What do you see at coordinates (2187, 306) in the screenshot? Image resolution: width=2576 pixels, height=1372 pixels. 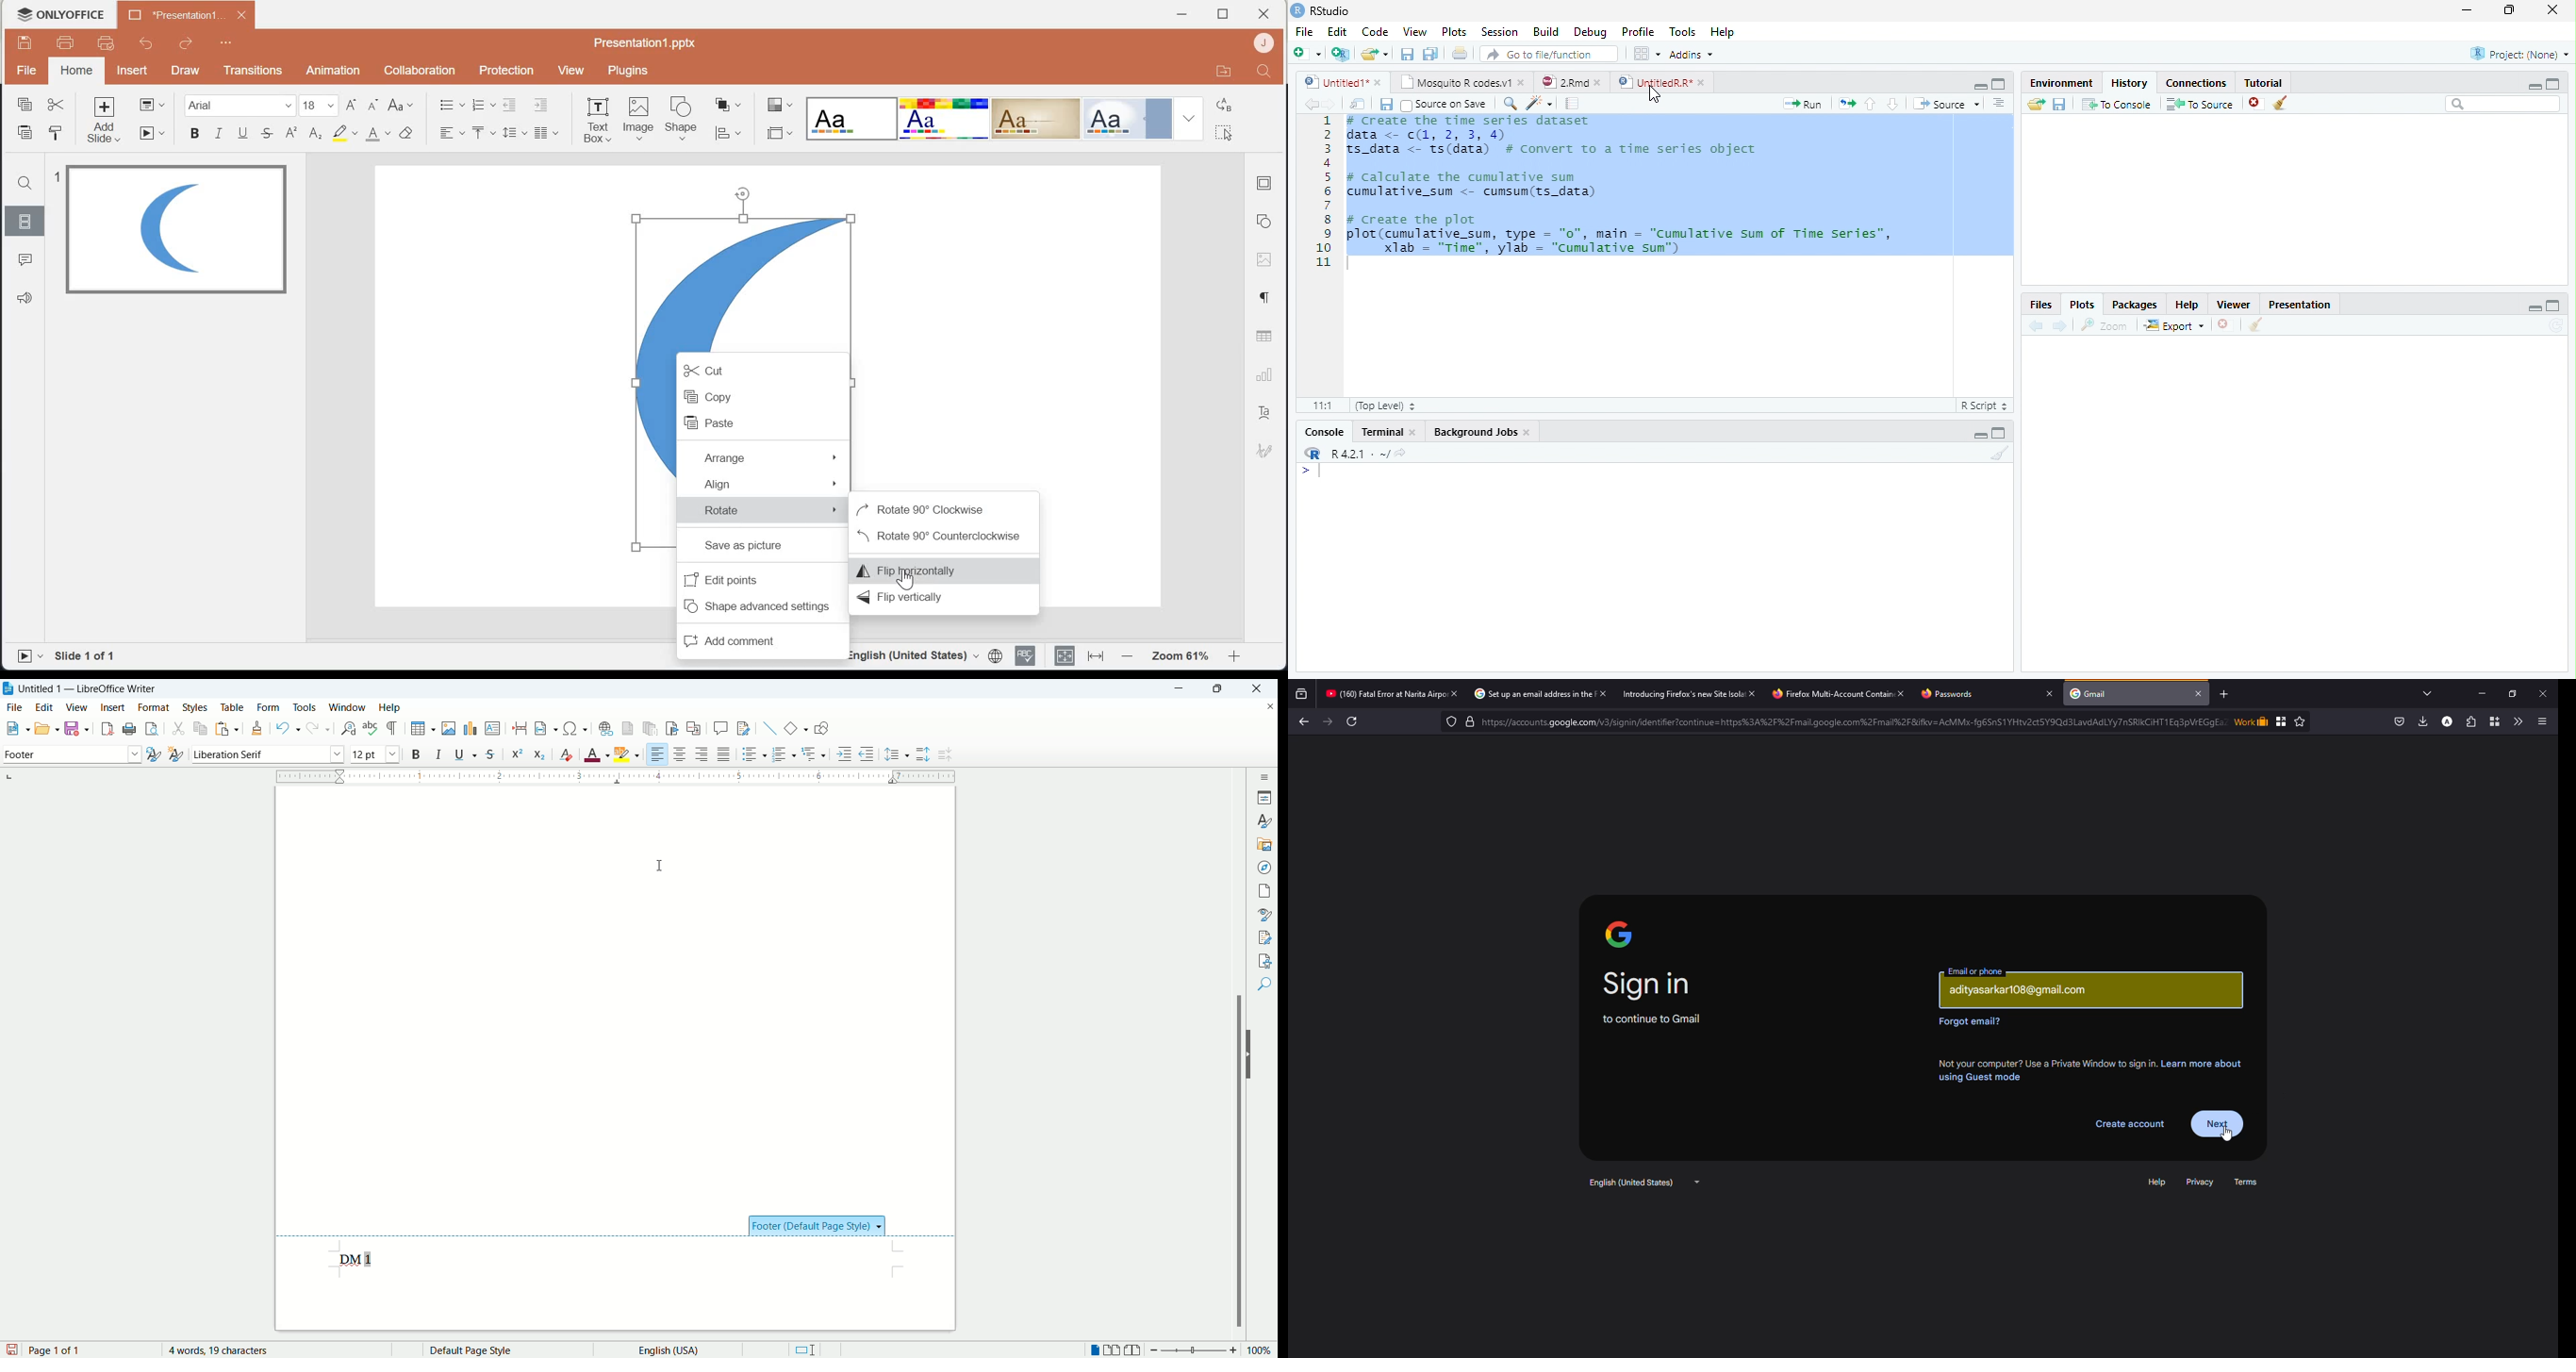 I see `Help` at bounding box center [2187, 306].